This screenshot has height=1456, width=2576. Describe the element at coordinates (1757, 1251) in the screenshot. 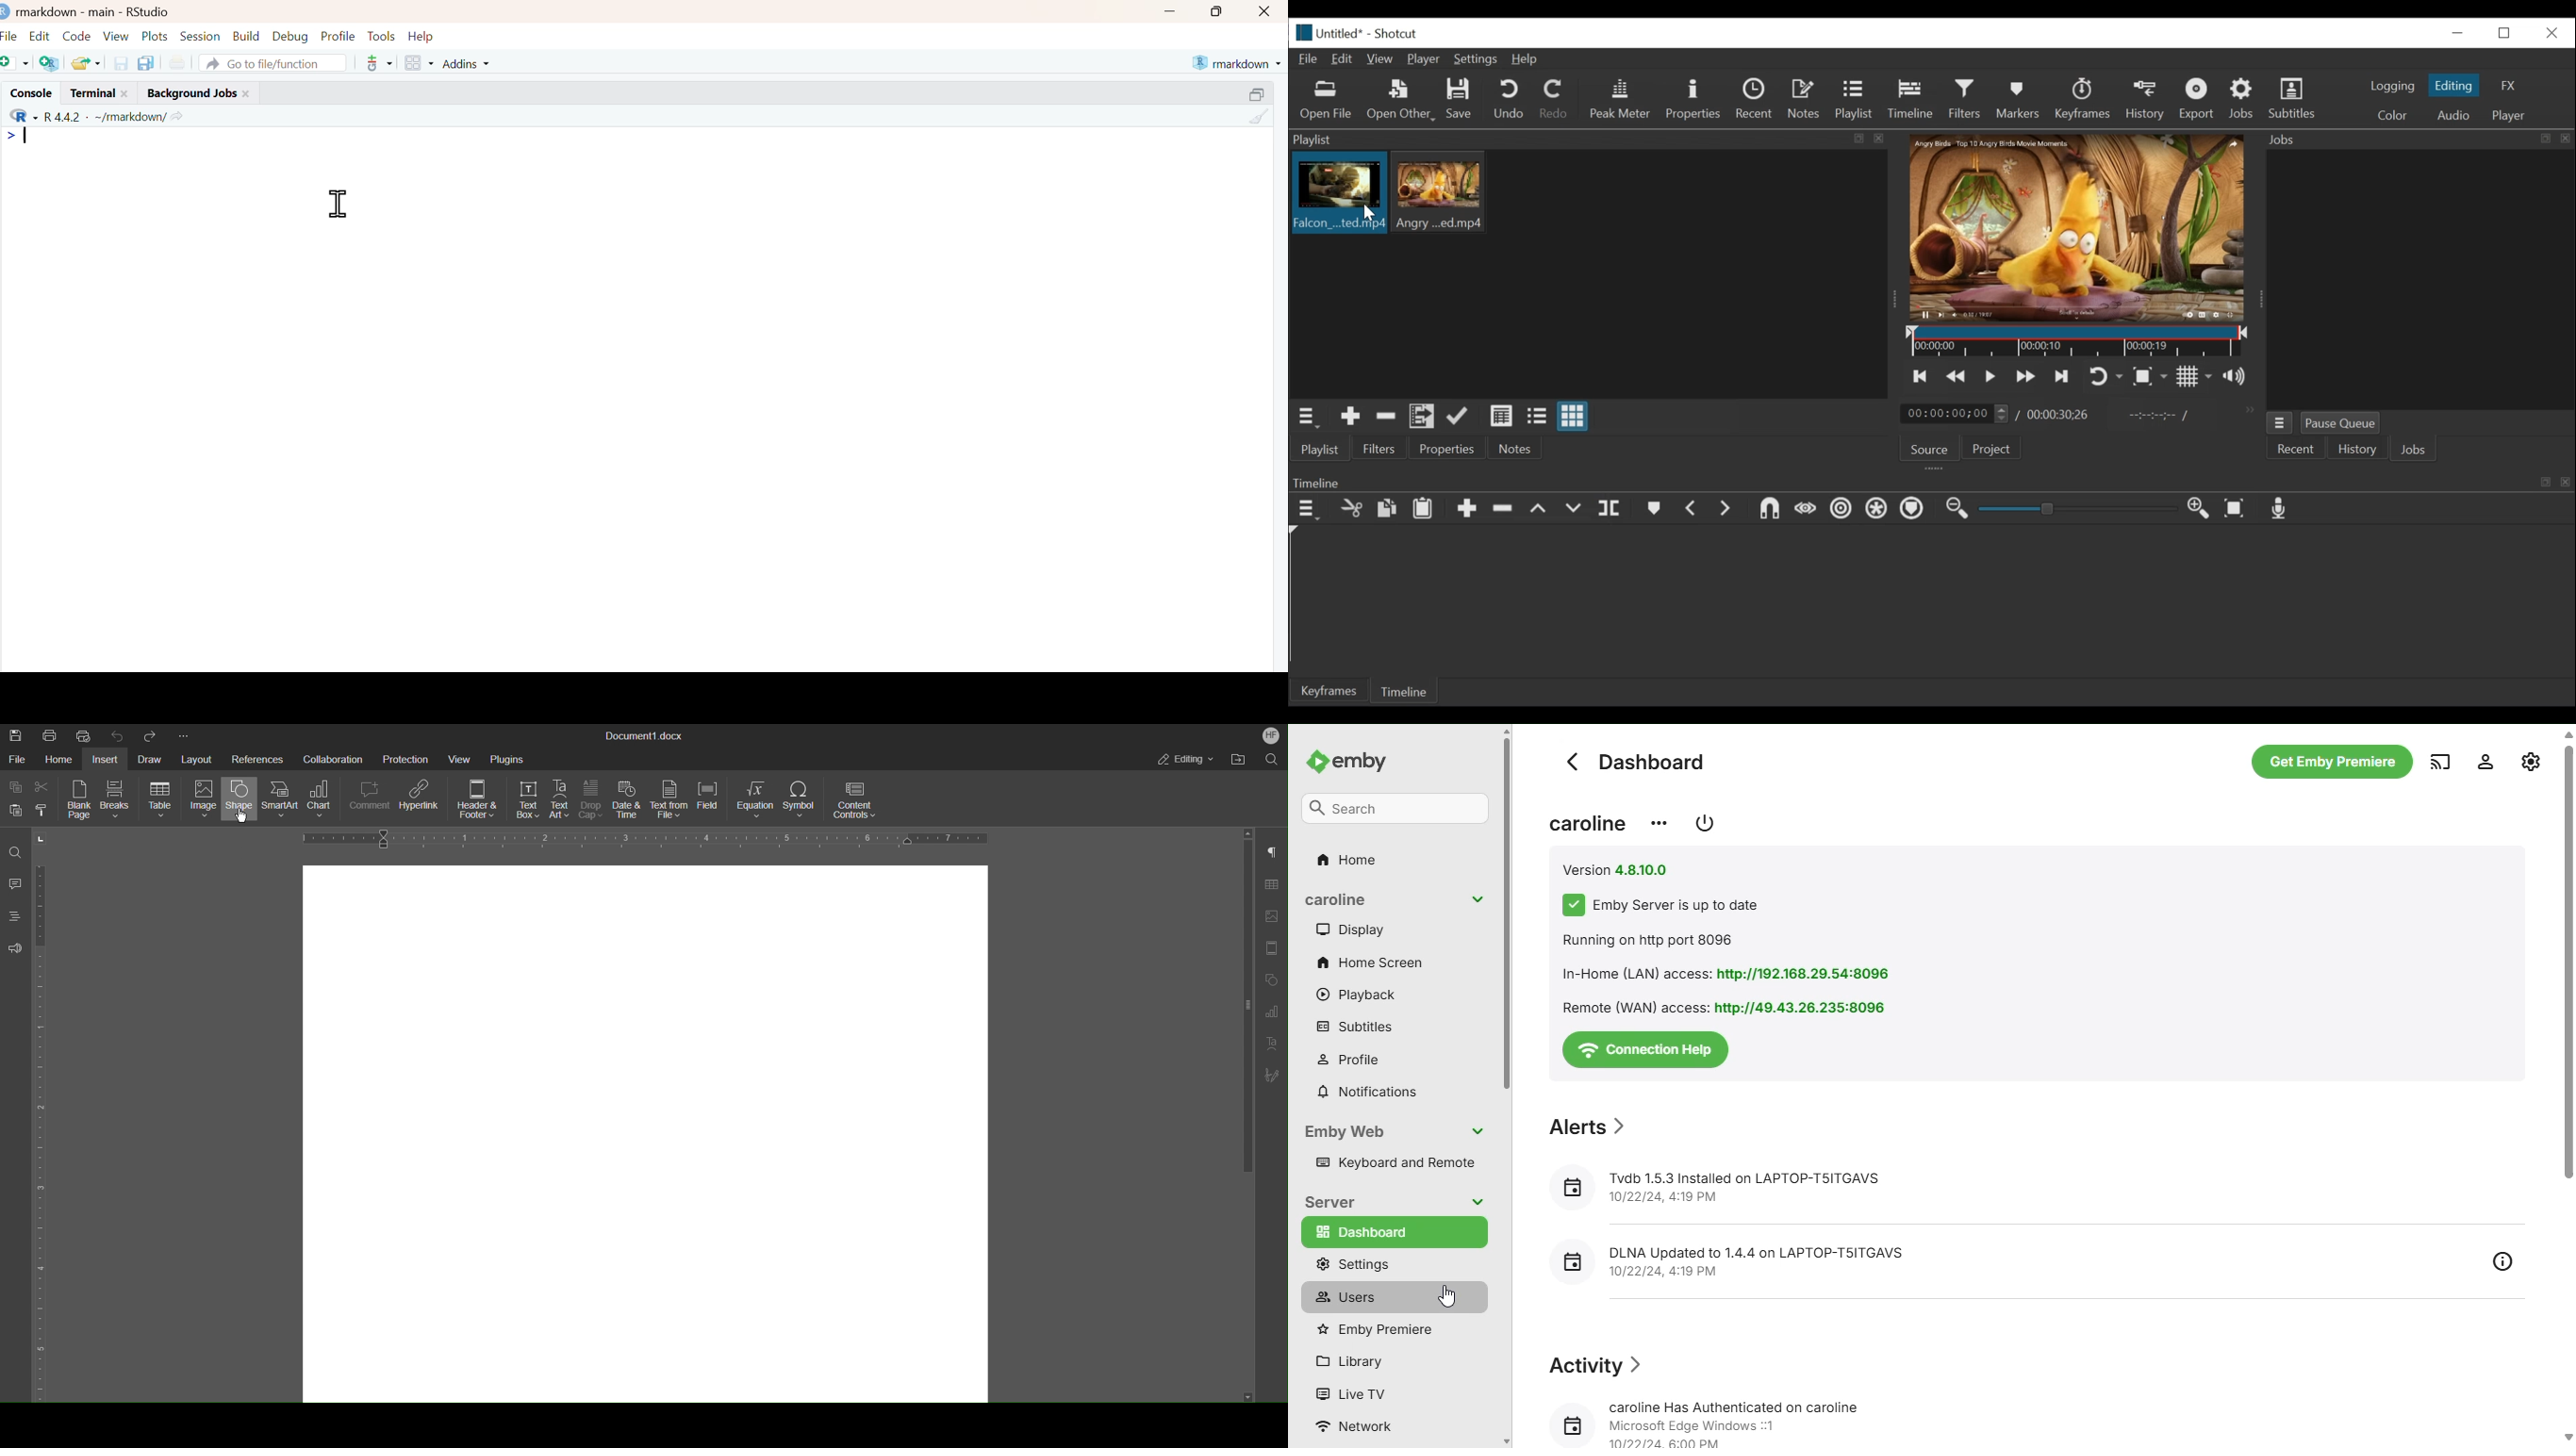

I see `DLNA Updated to 1.4.4 on LAPTOP-T5ITGAVS` at that location.